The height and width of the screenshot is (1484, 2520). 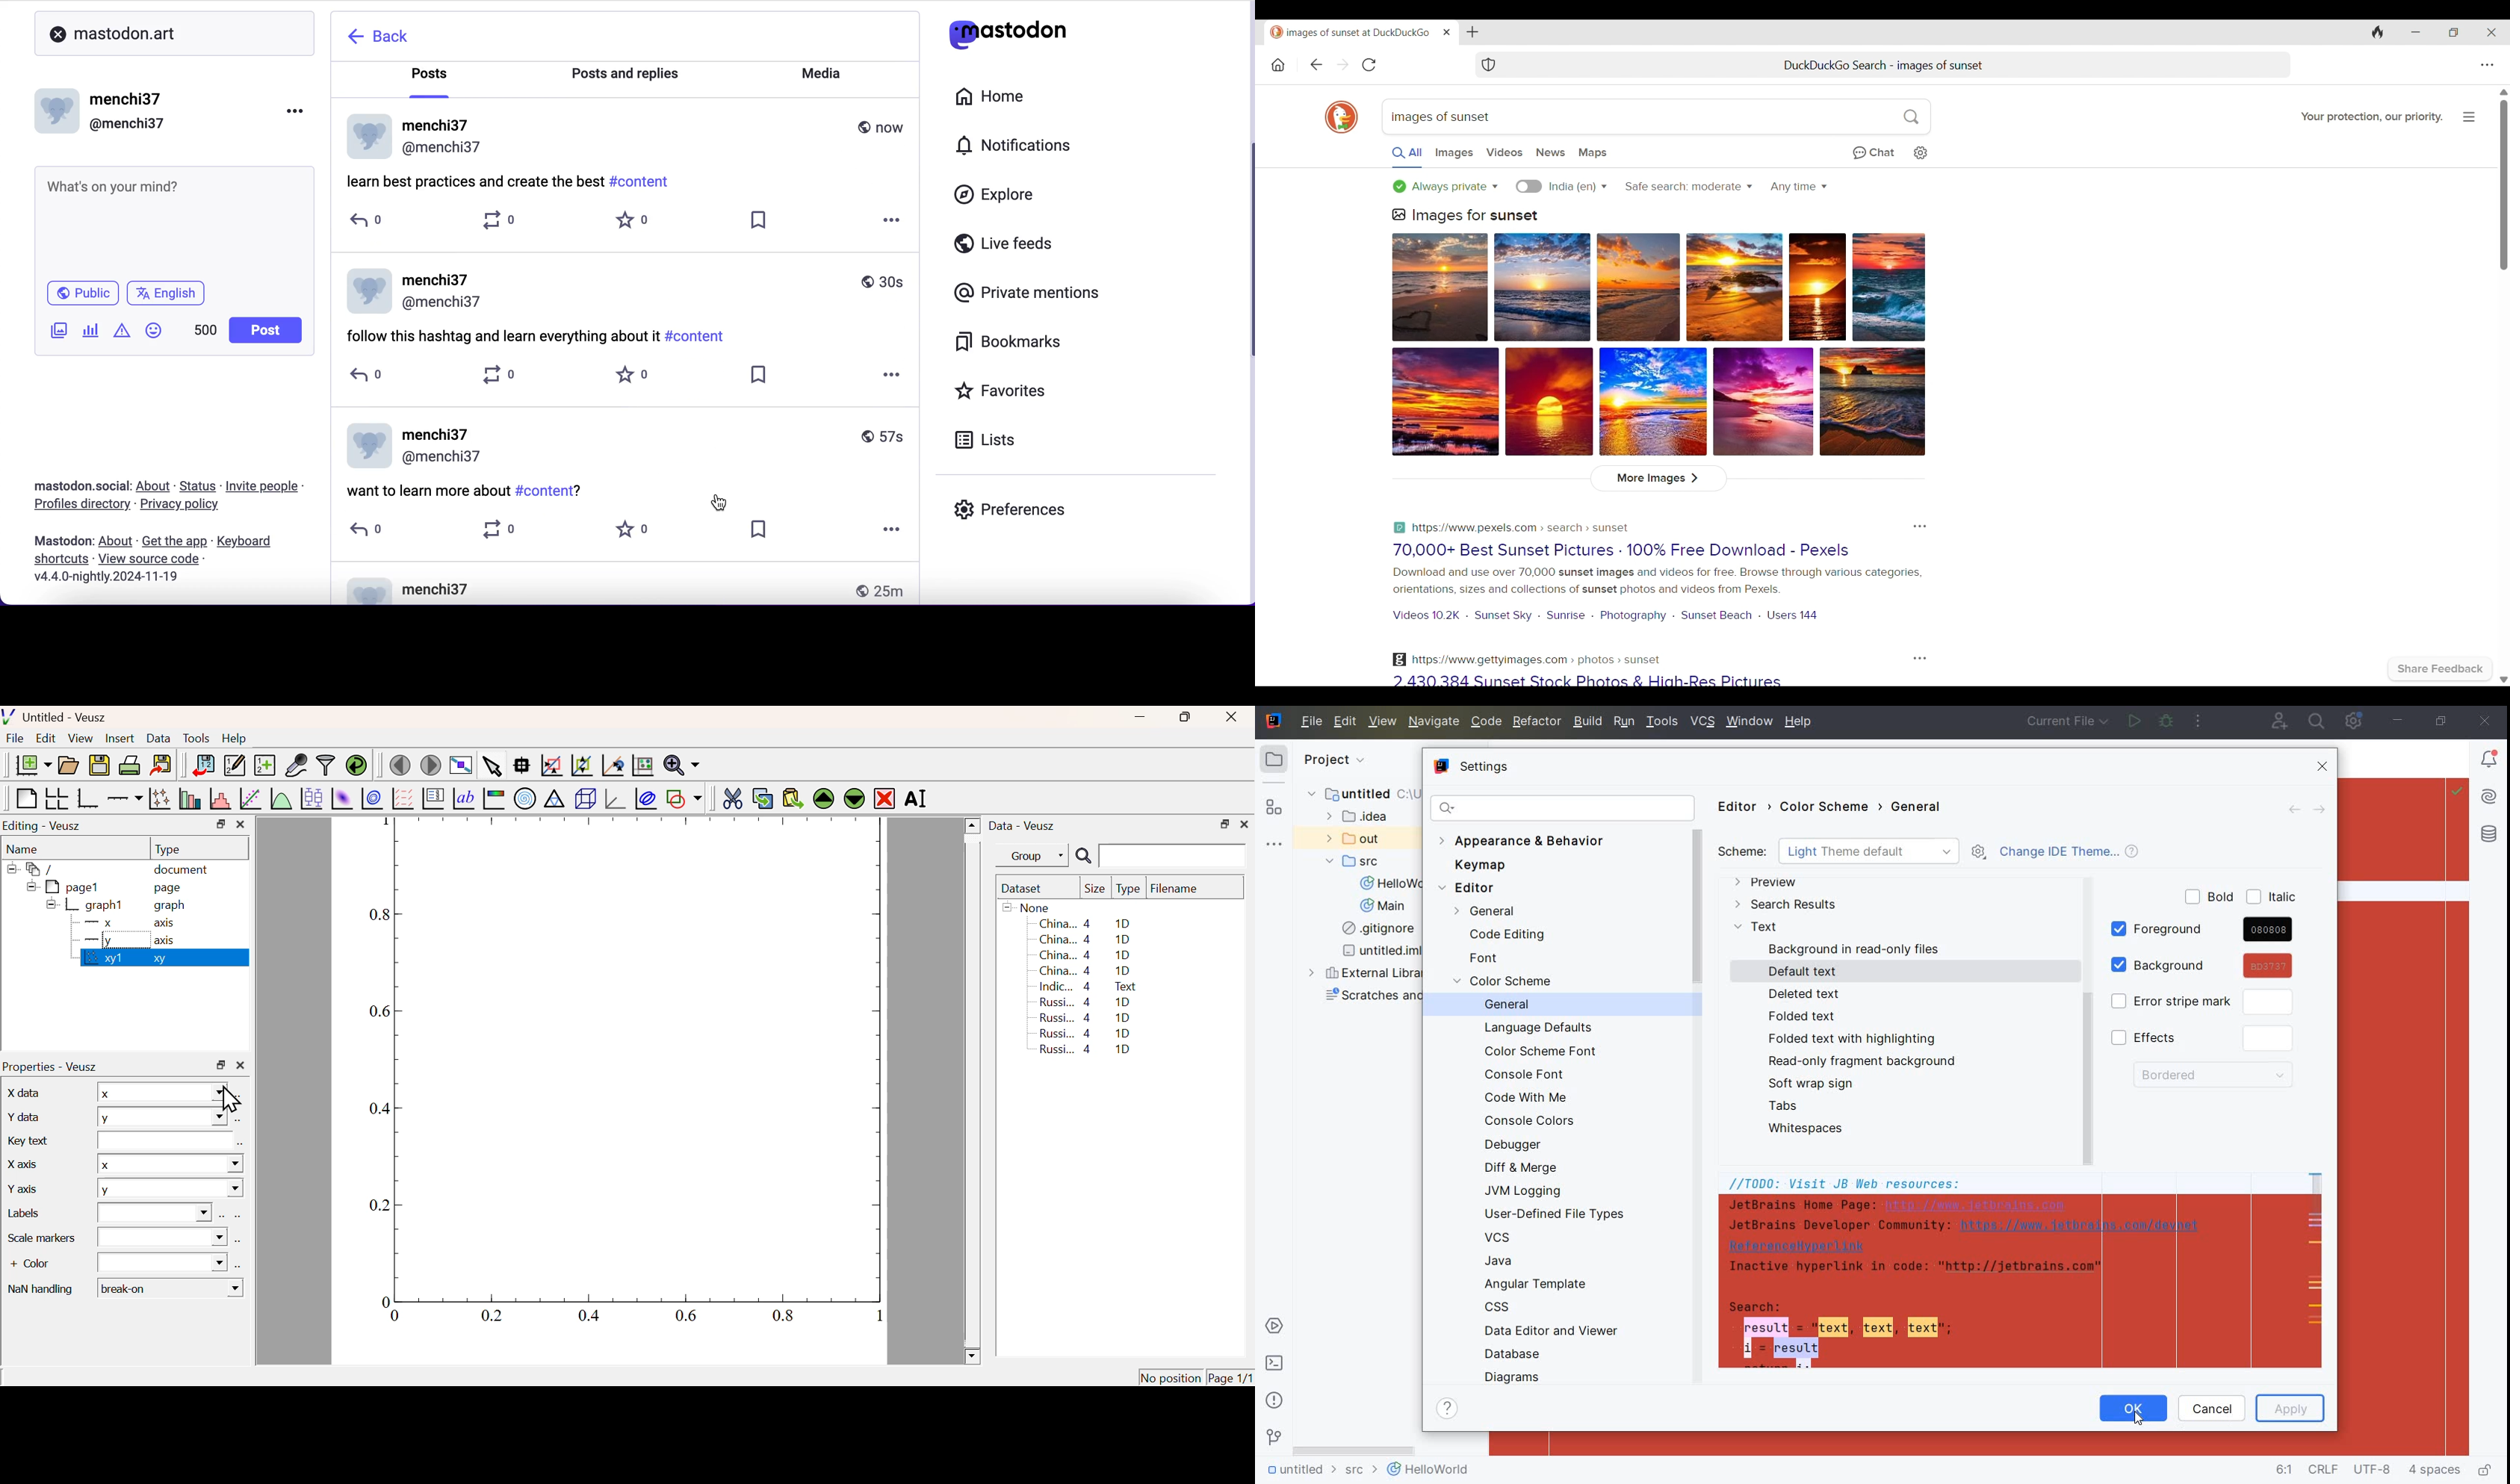 I want to click on Select using dataset Browser, so click(x=239, y=1244).